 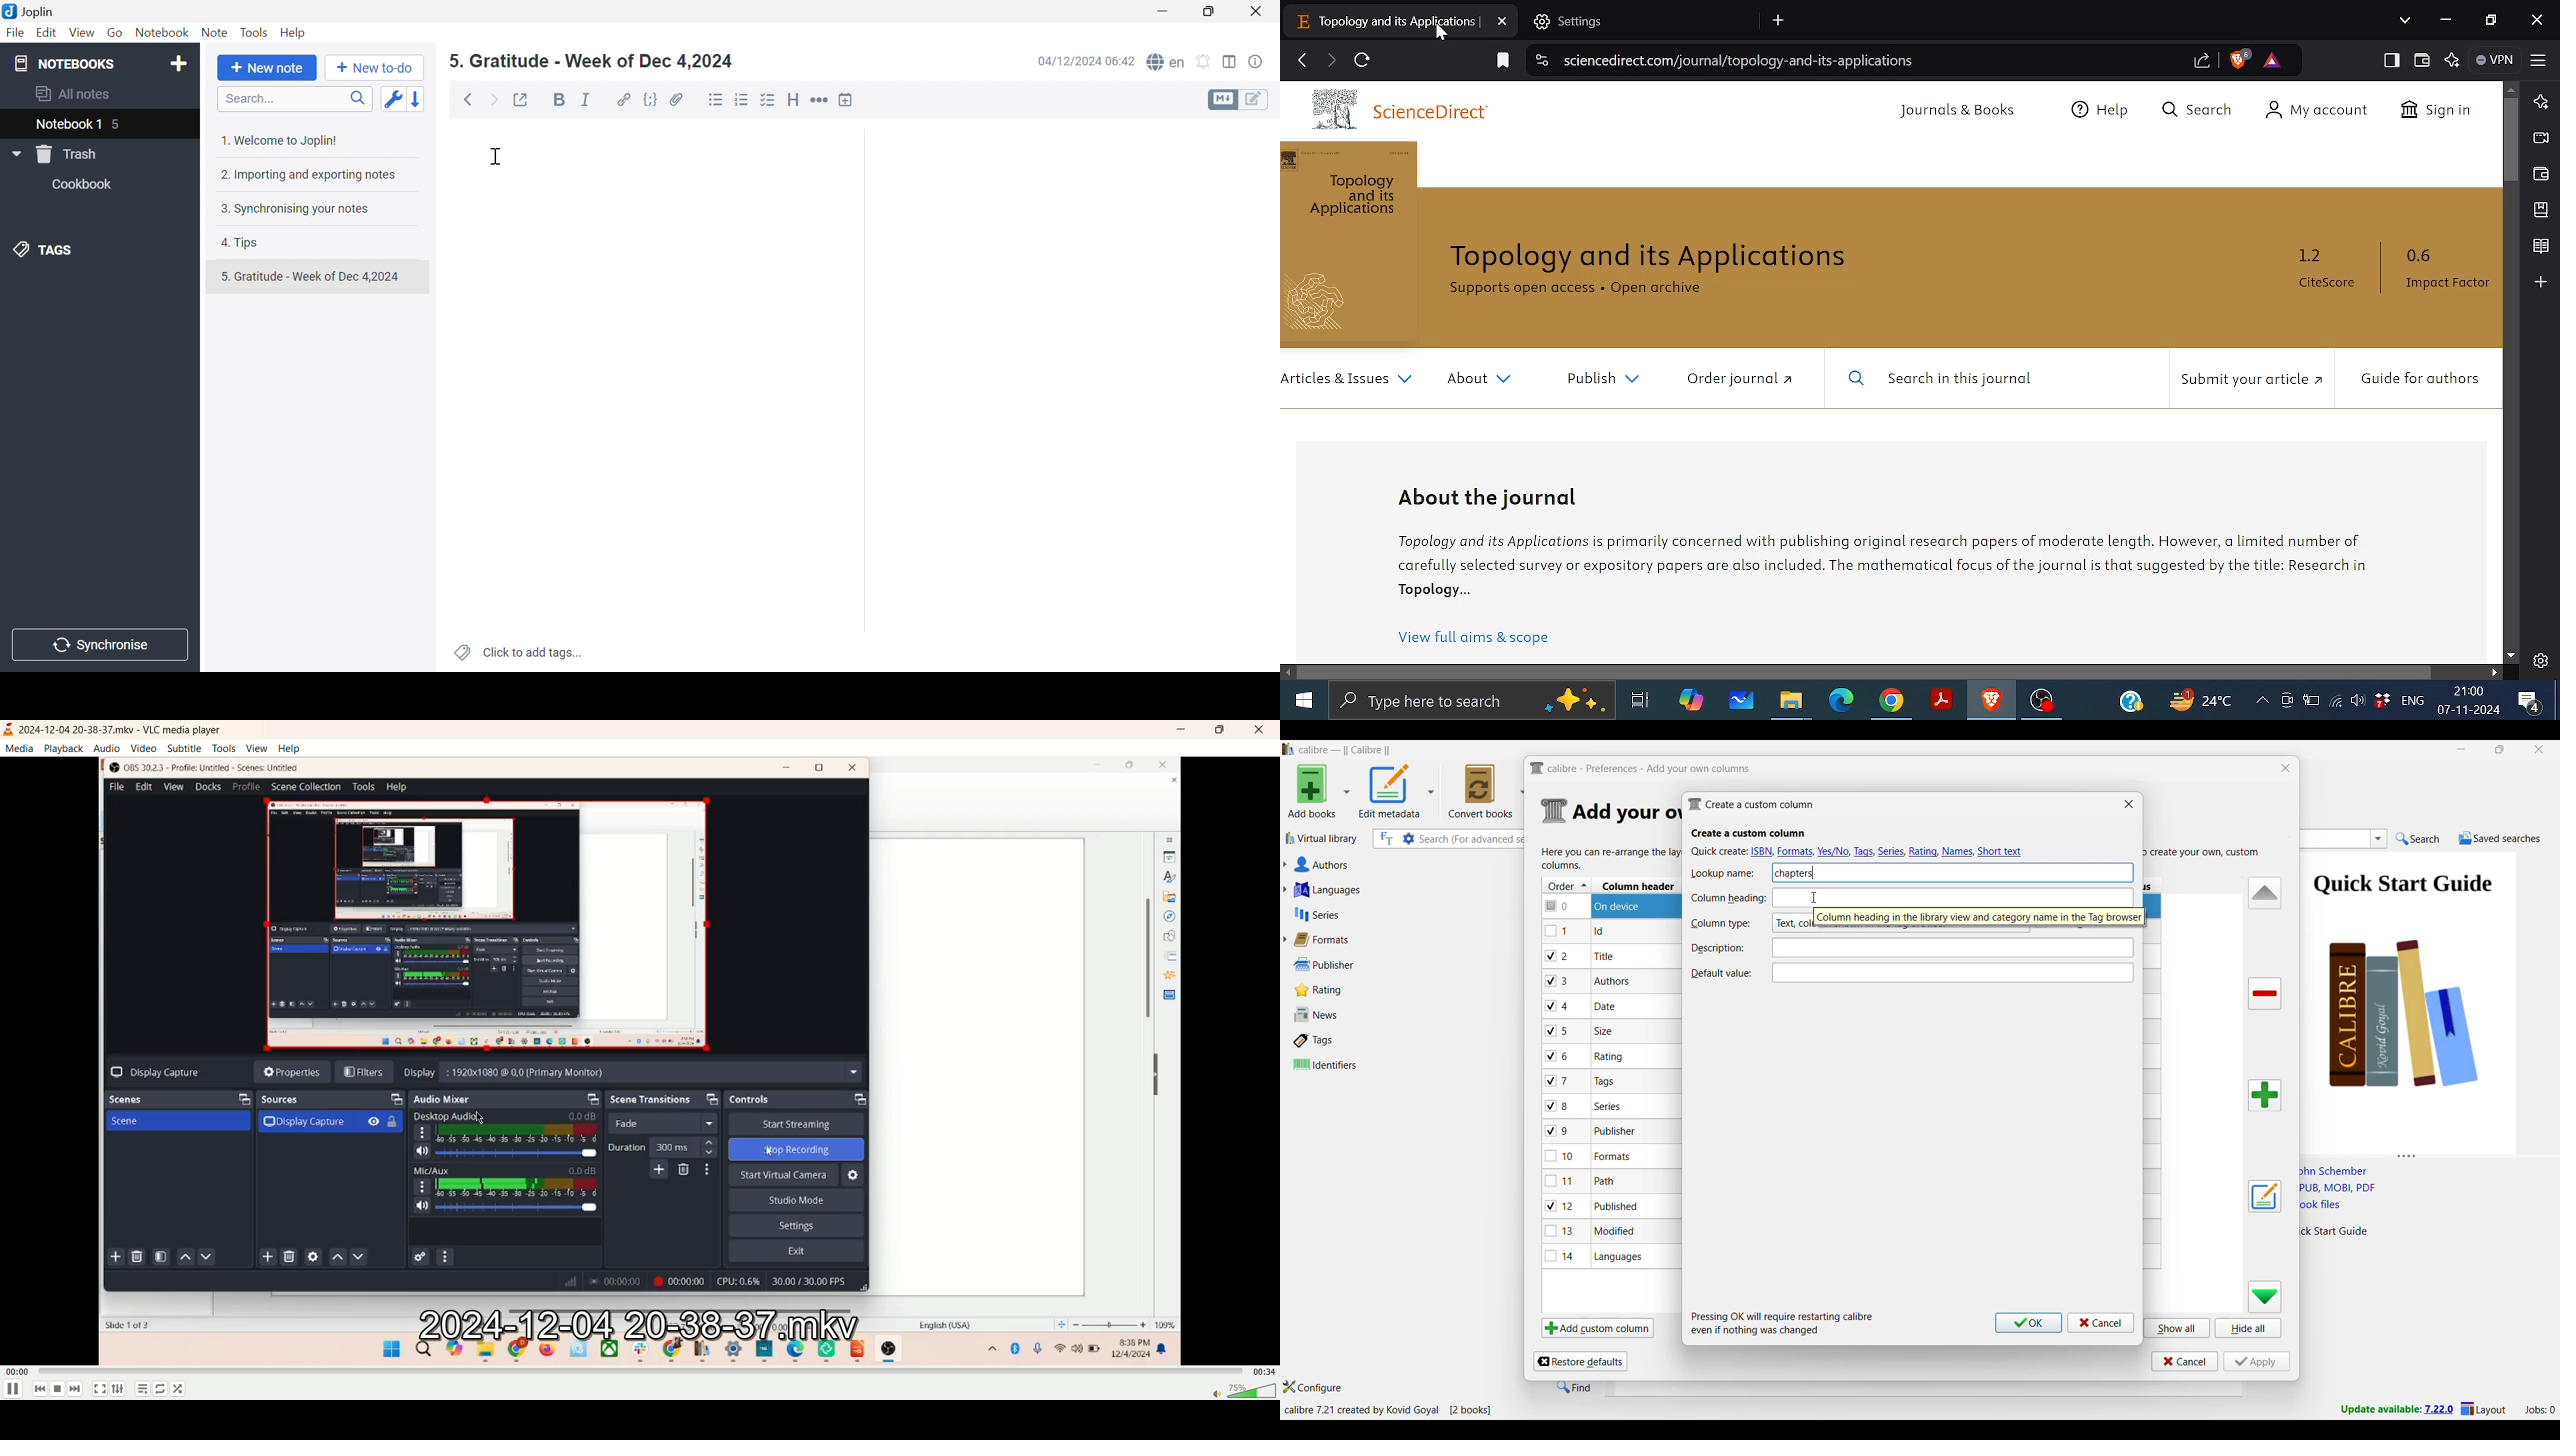 What do you see at coordinates (1319, 791) in the screenshot?
I see `Add book options` at bounding box center [1319, 791].